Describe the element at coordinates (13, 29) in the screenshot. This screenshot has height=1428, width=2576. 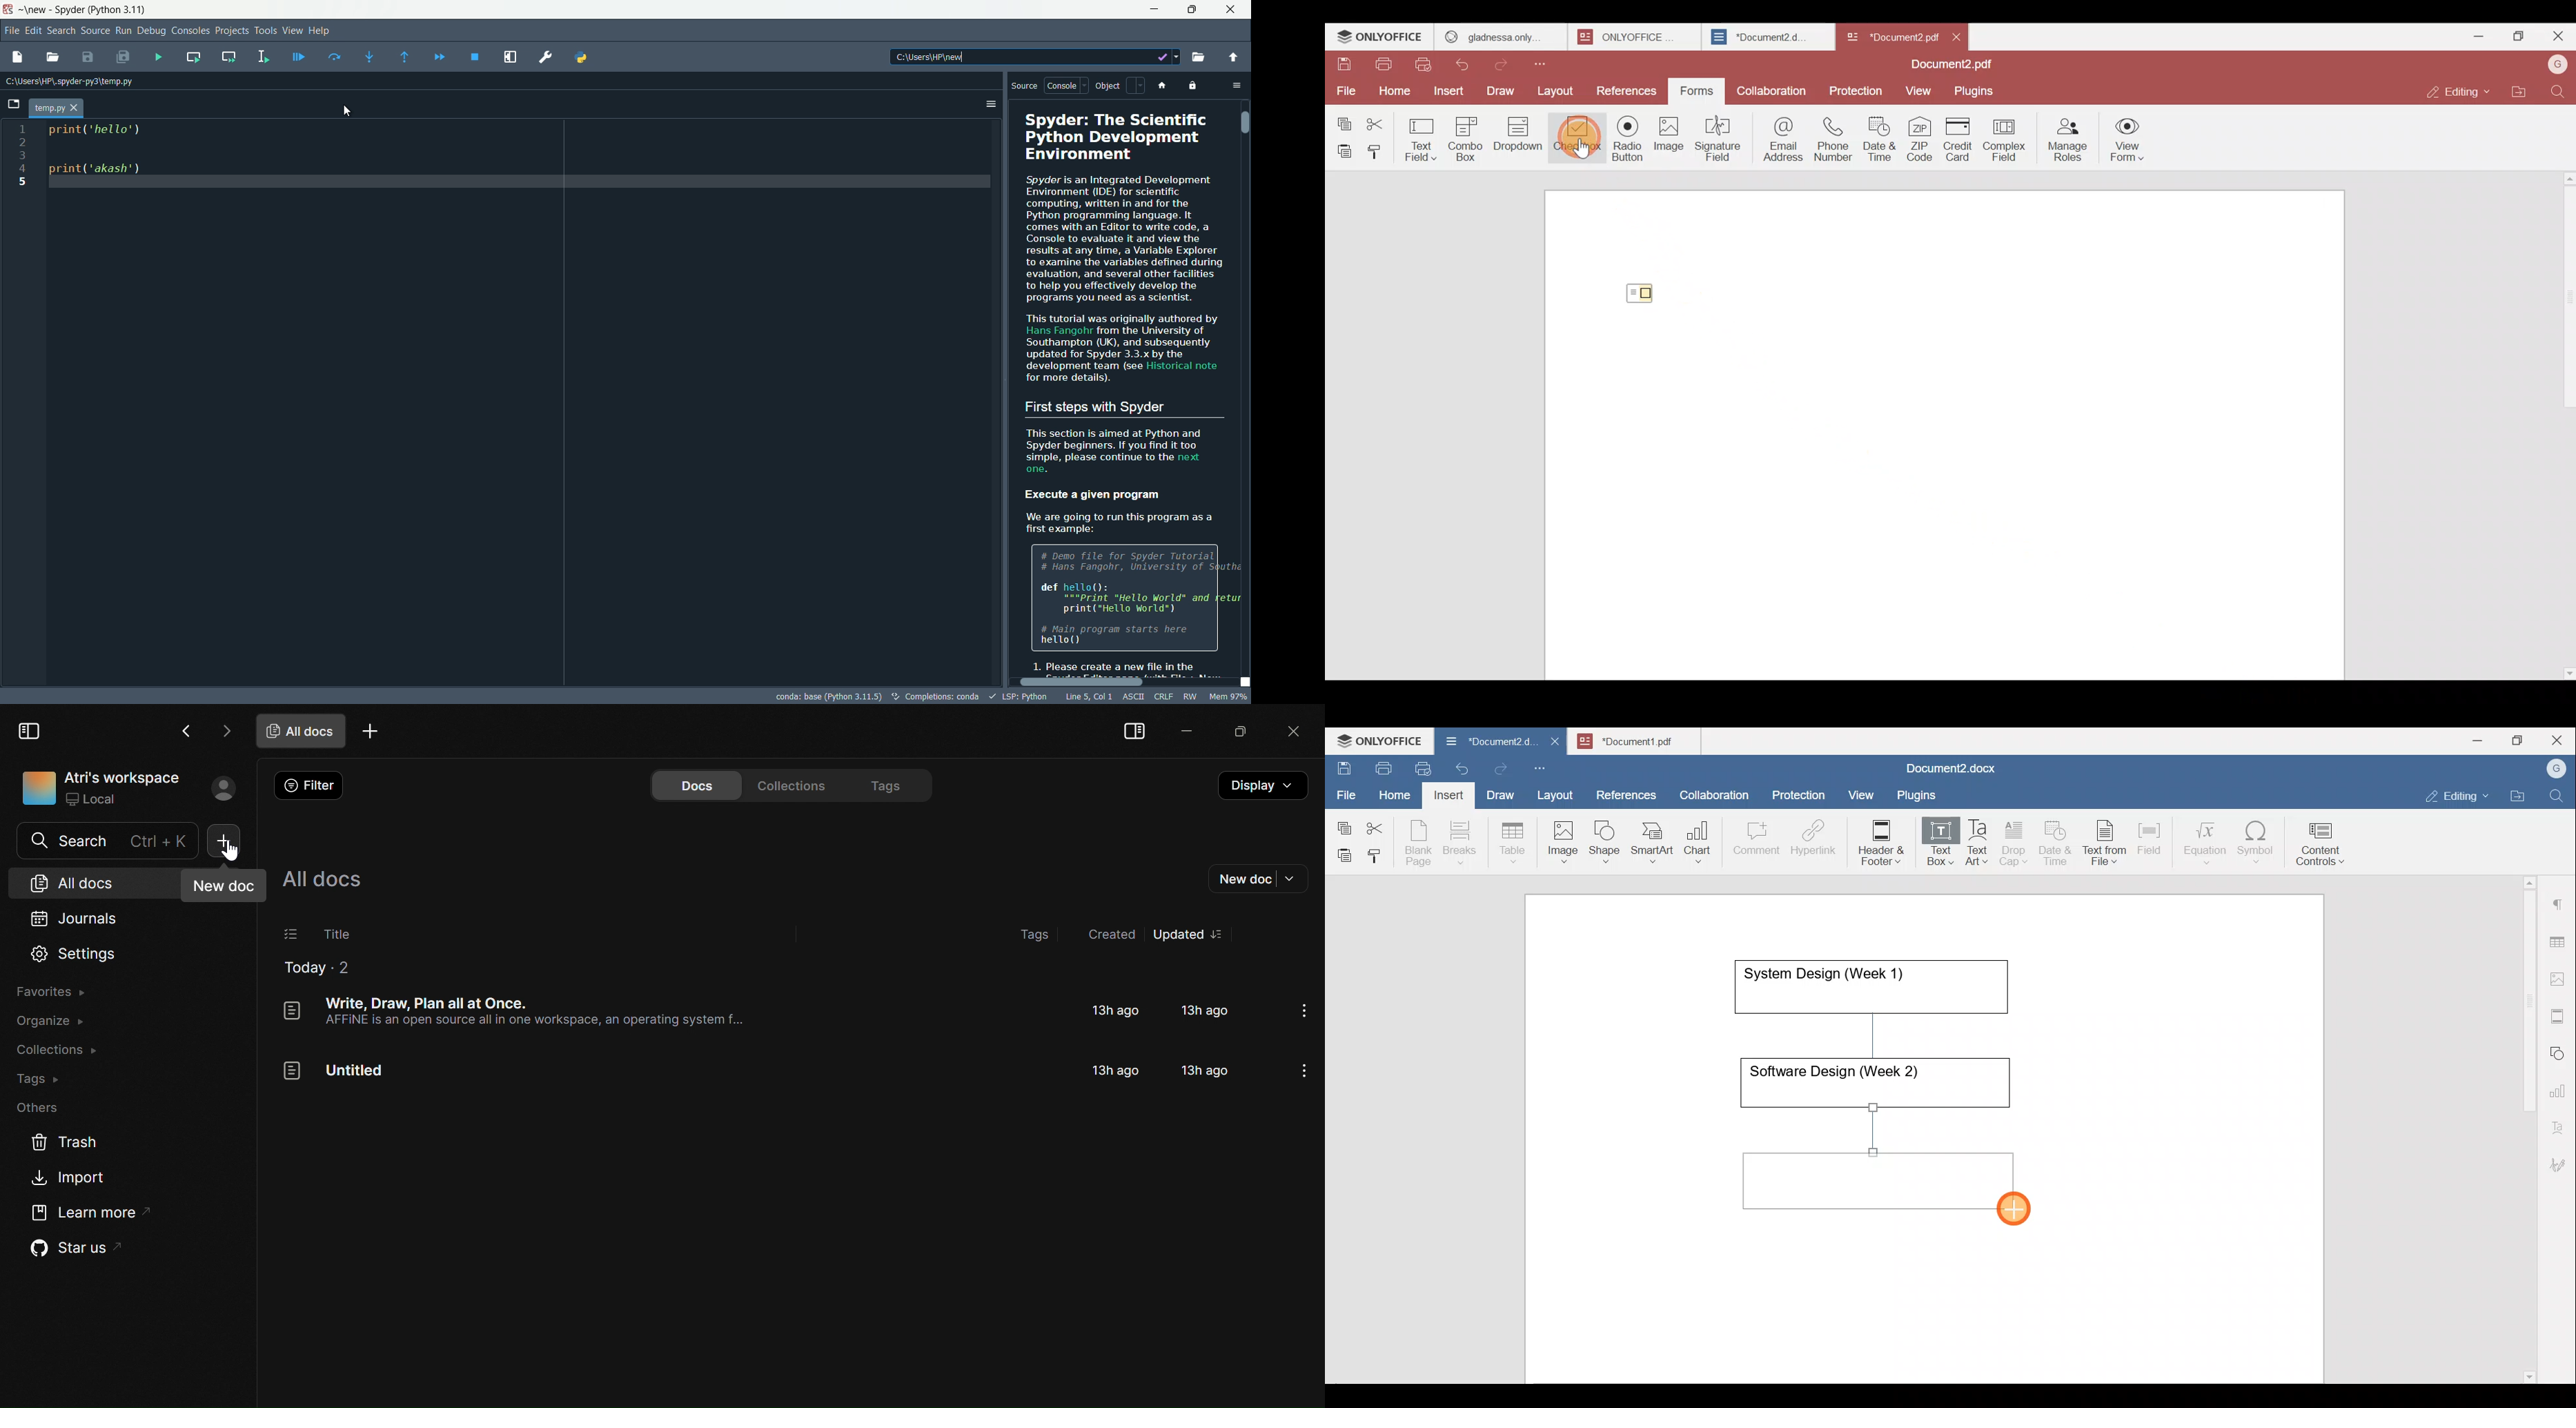
I see `file menu` at that location.